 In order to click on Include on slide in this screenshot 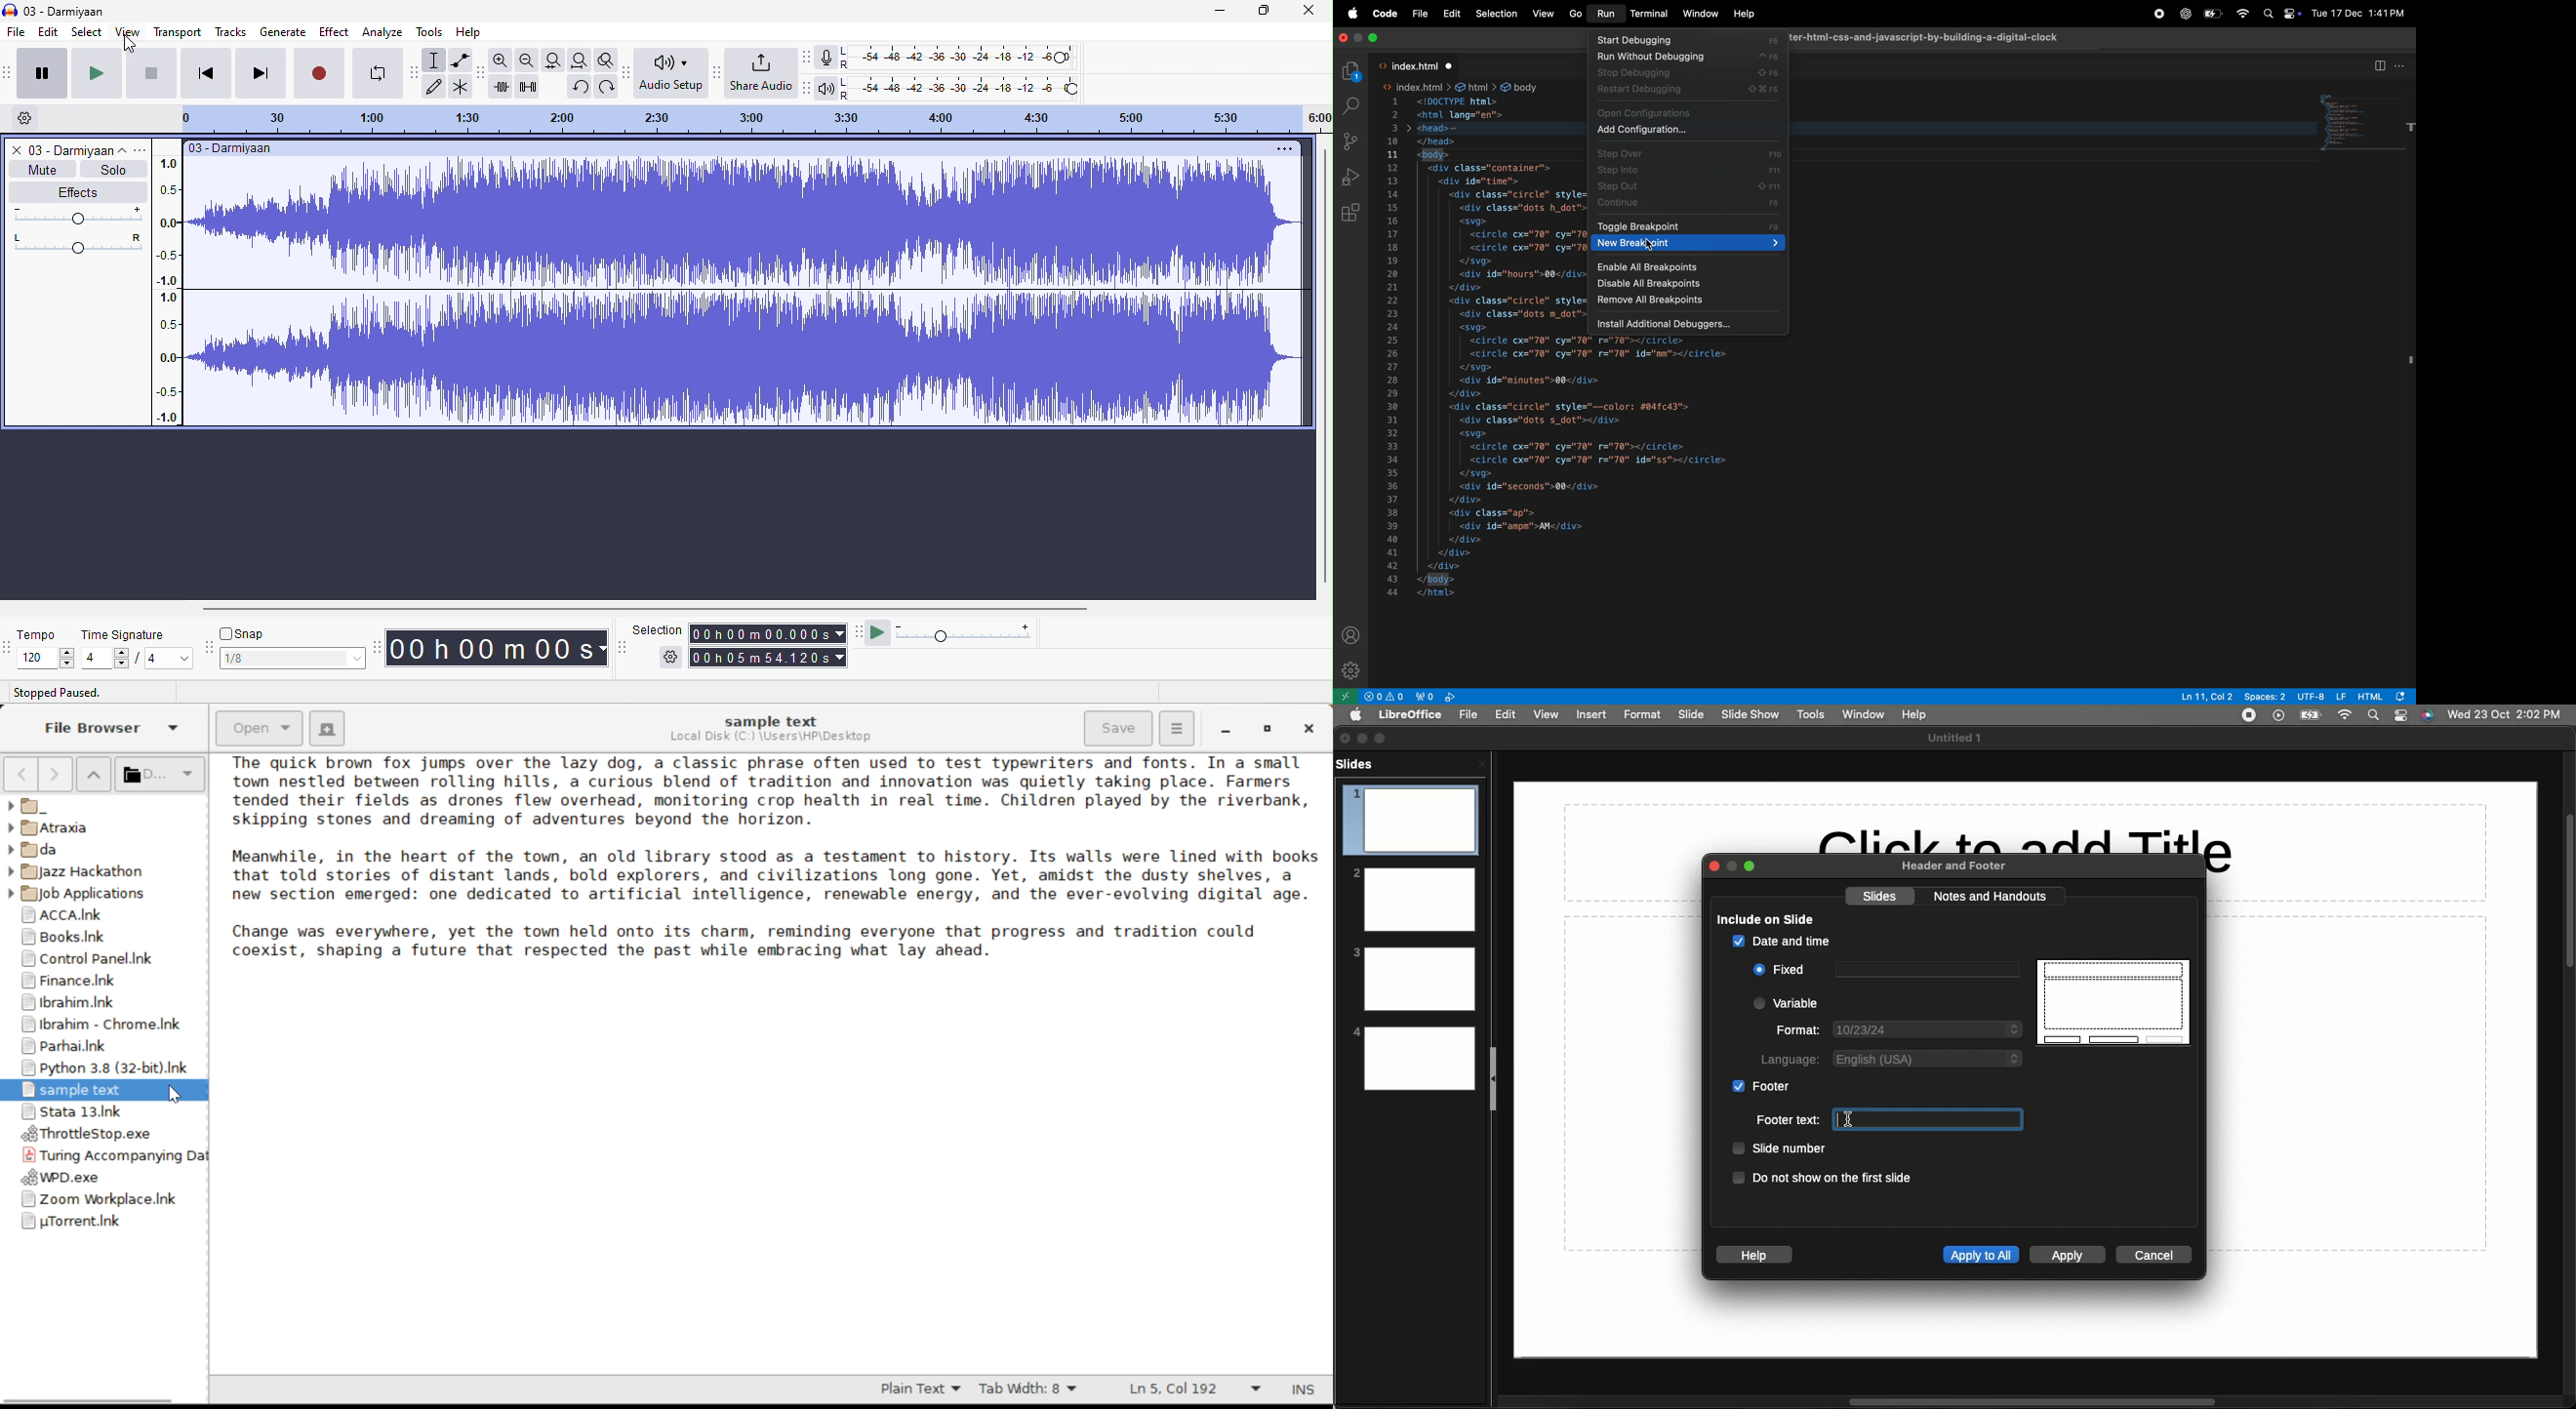, I will do `click(1764, 917)`.